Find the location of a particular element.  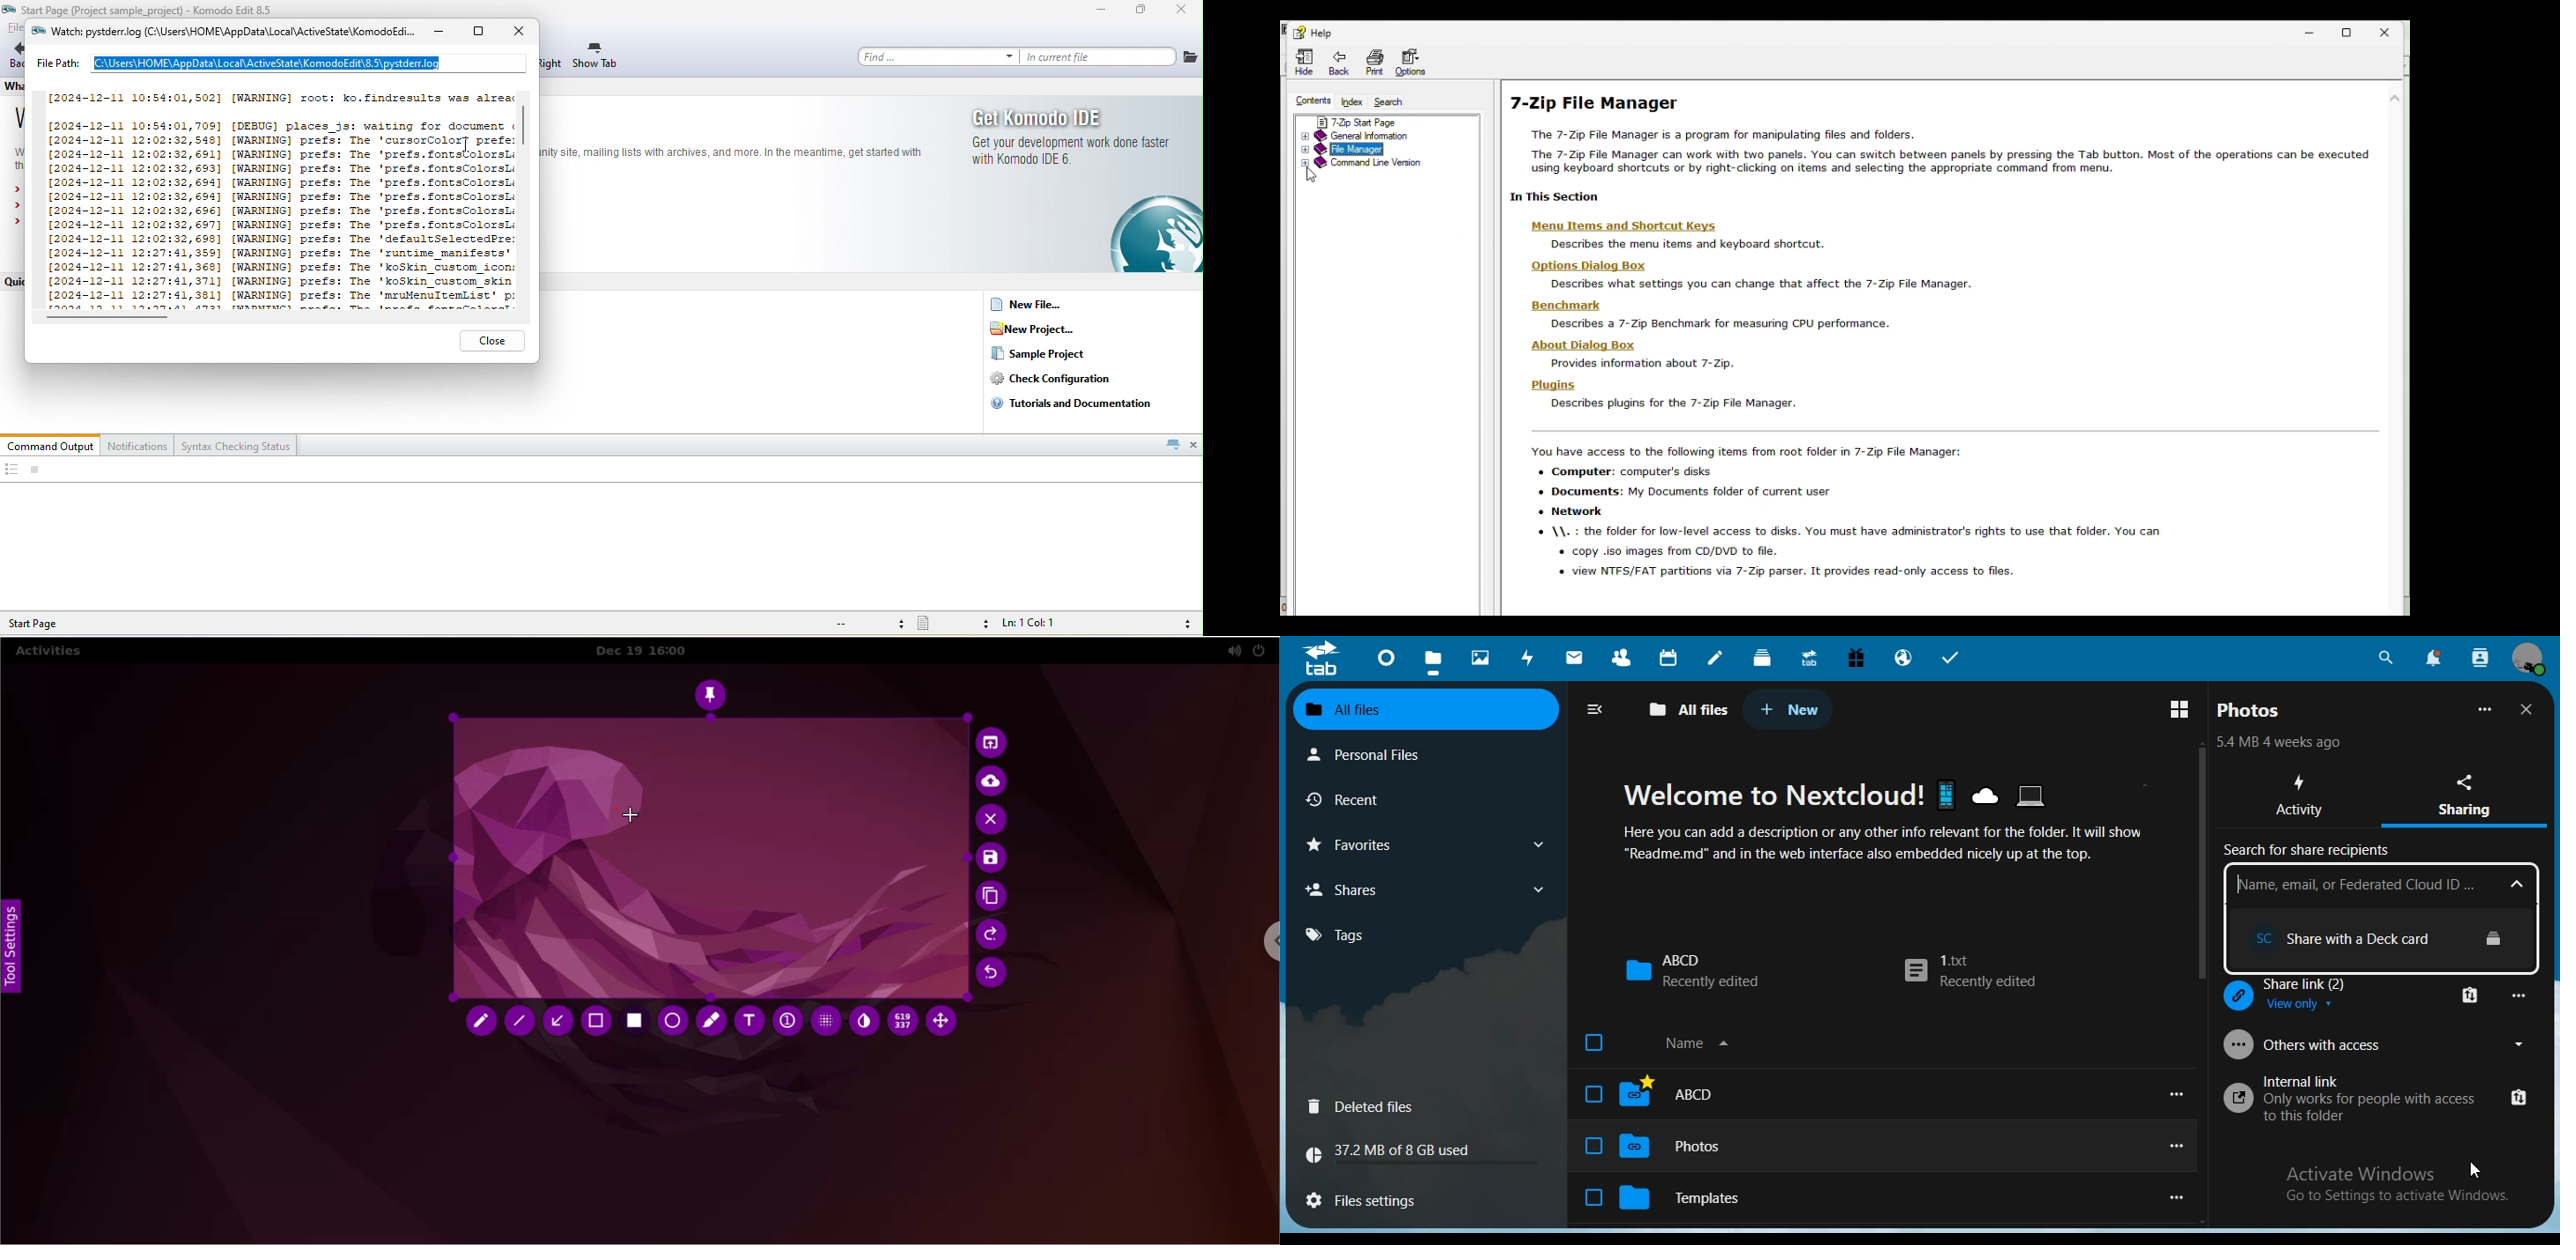

text is located at coordinates (1912, 821).